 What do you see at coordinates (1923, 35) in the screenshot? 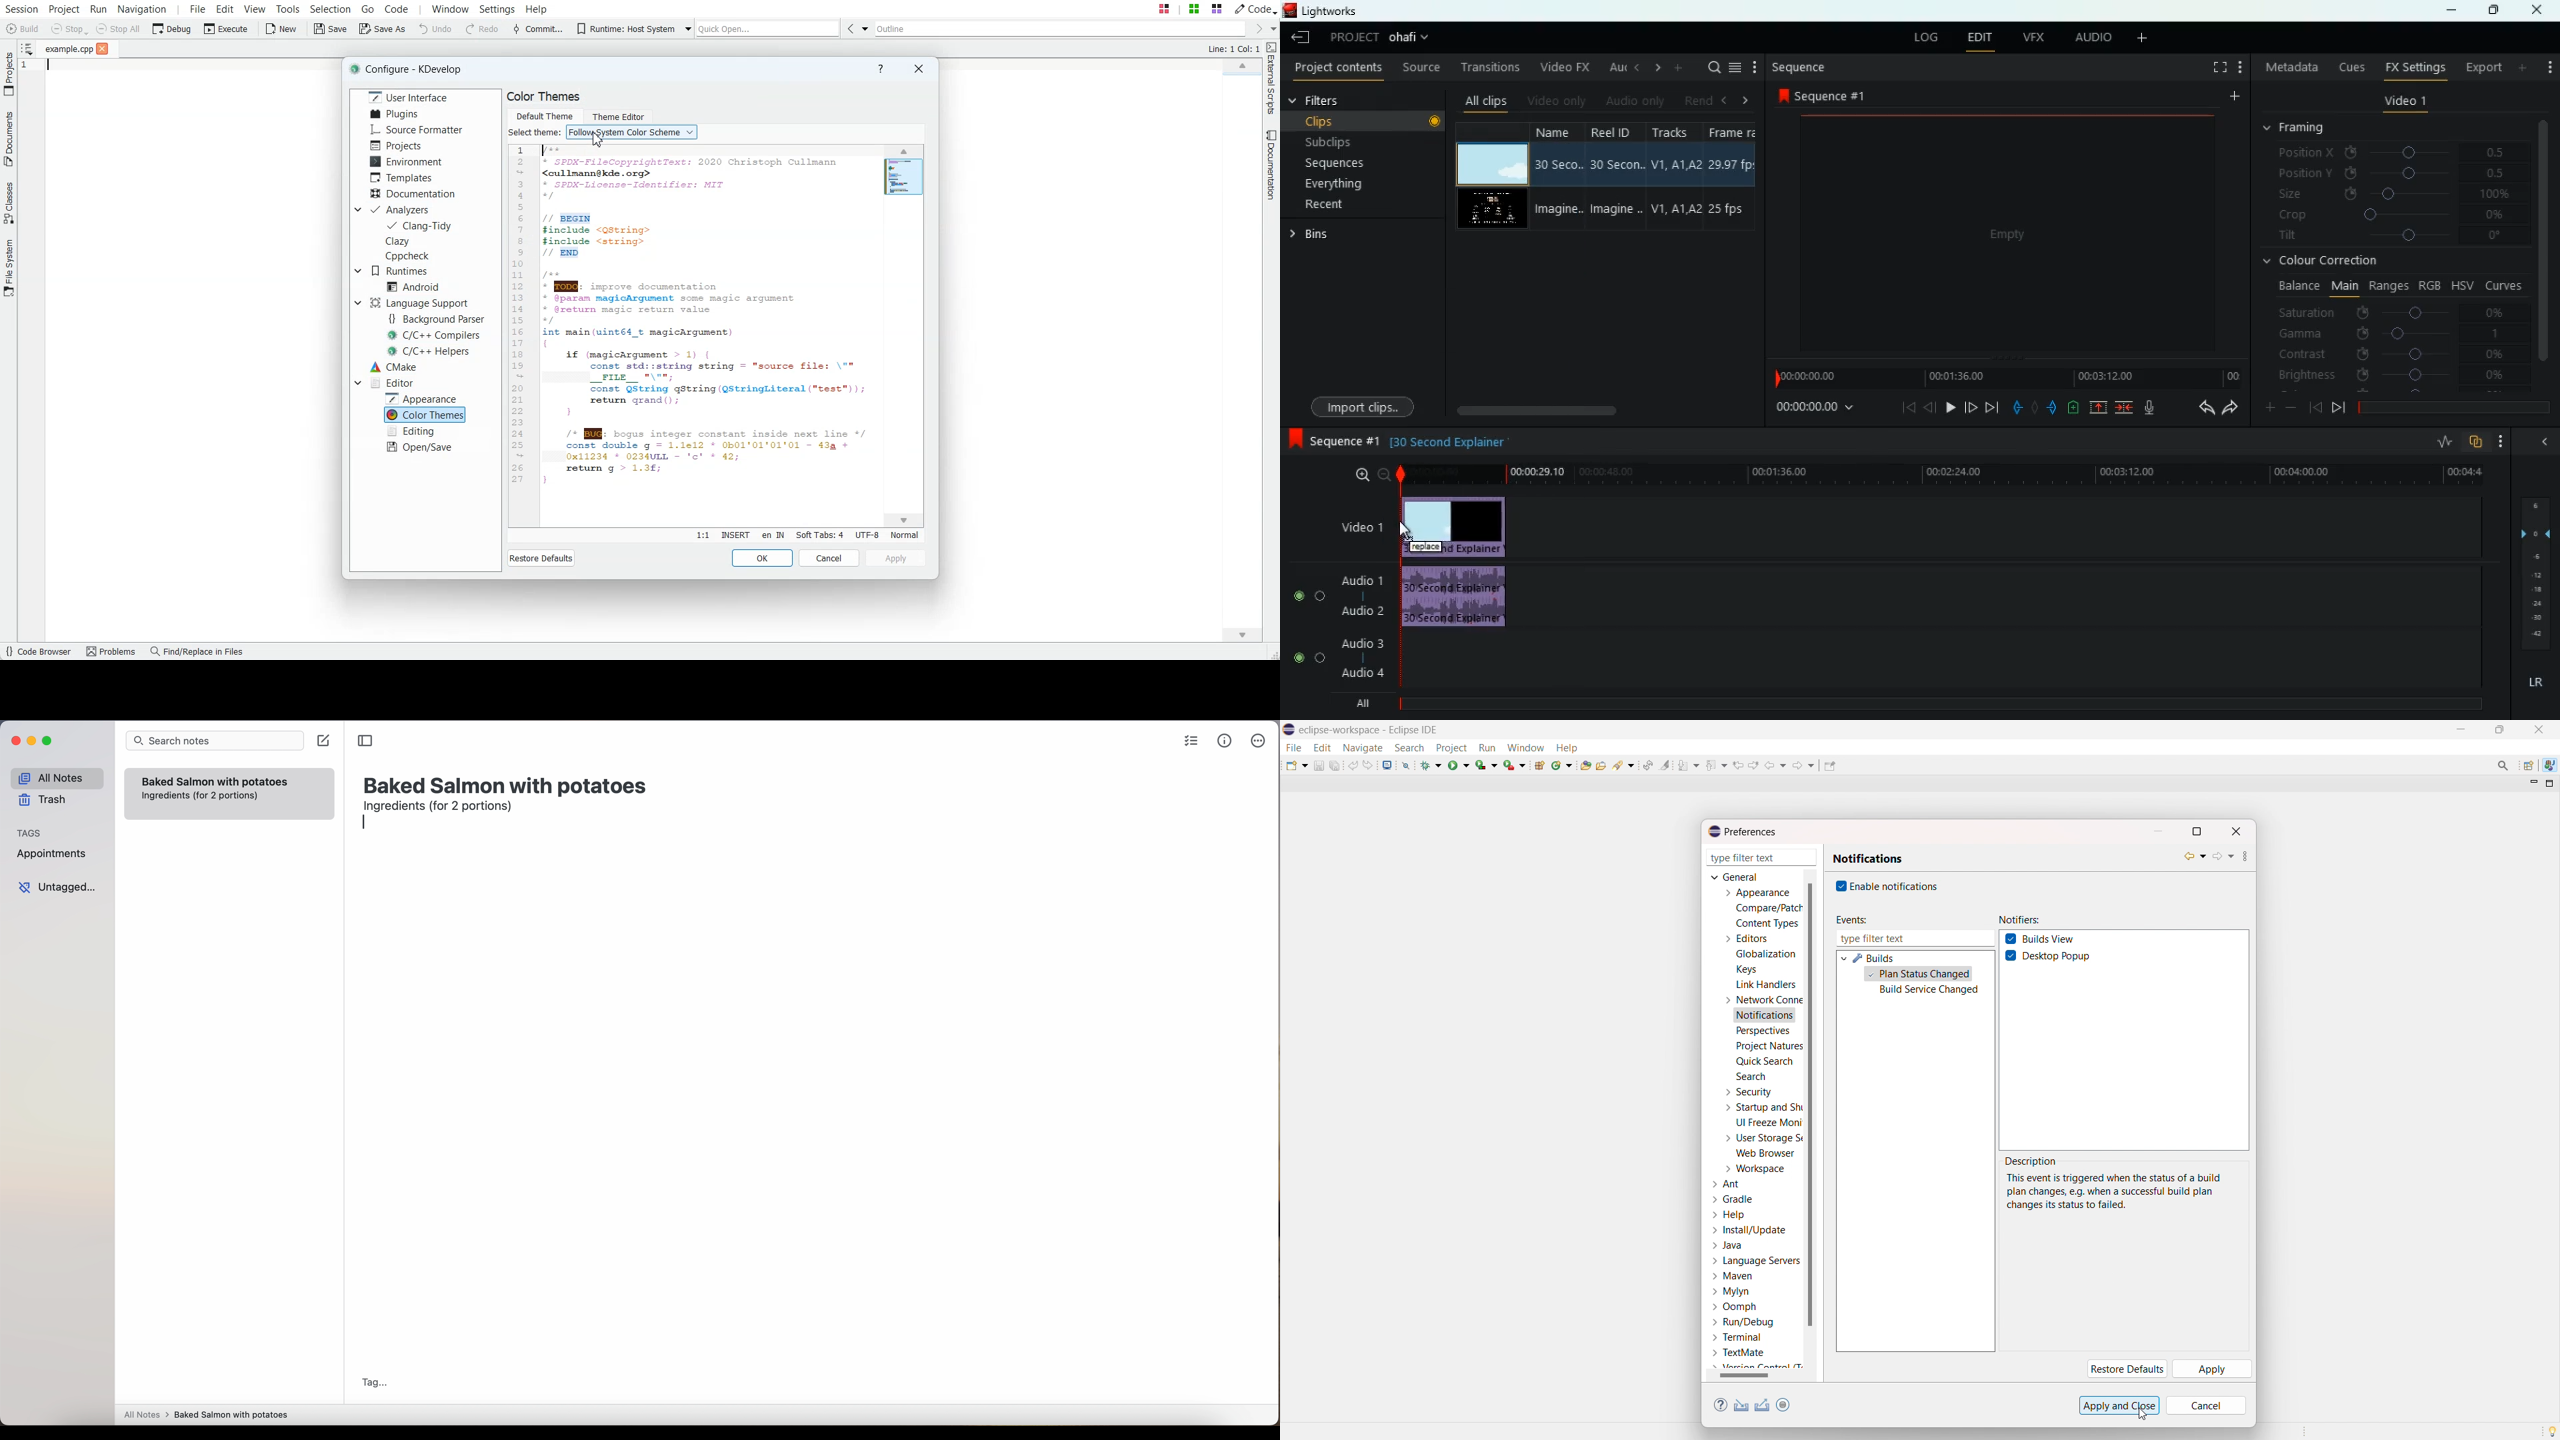
I see `log` at bounding box center [1923, 35].